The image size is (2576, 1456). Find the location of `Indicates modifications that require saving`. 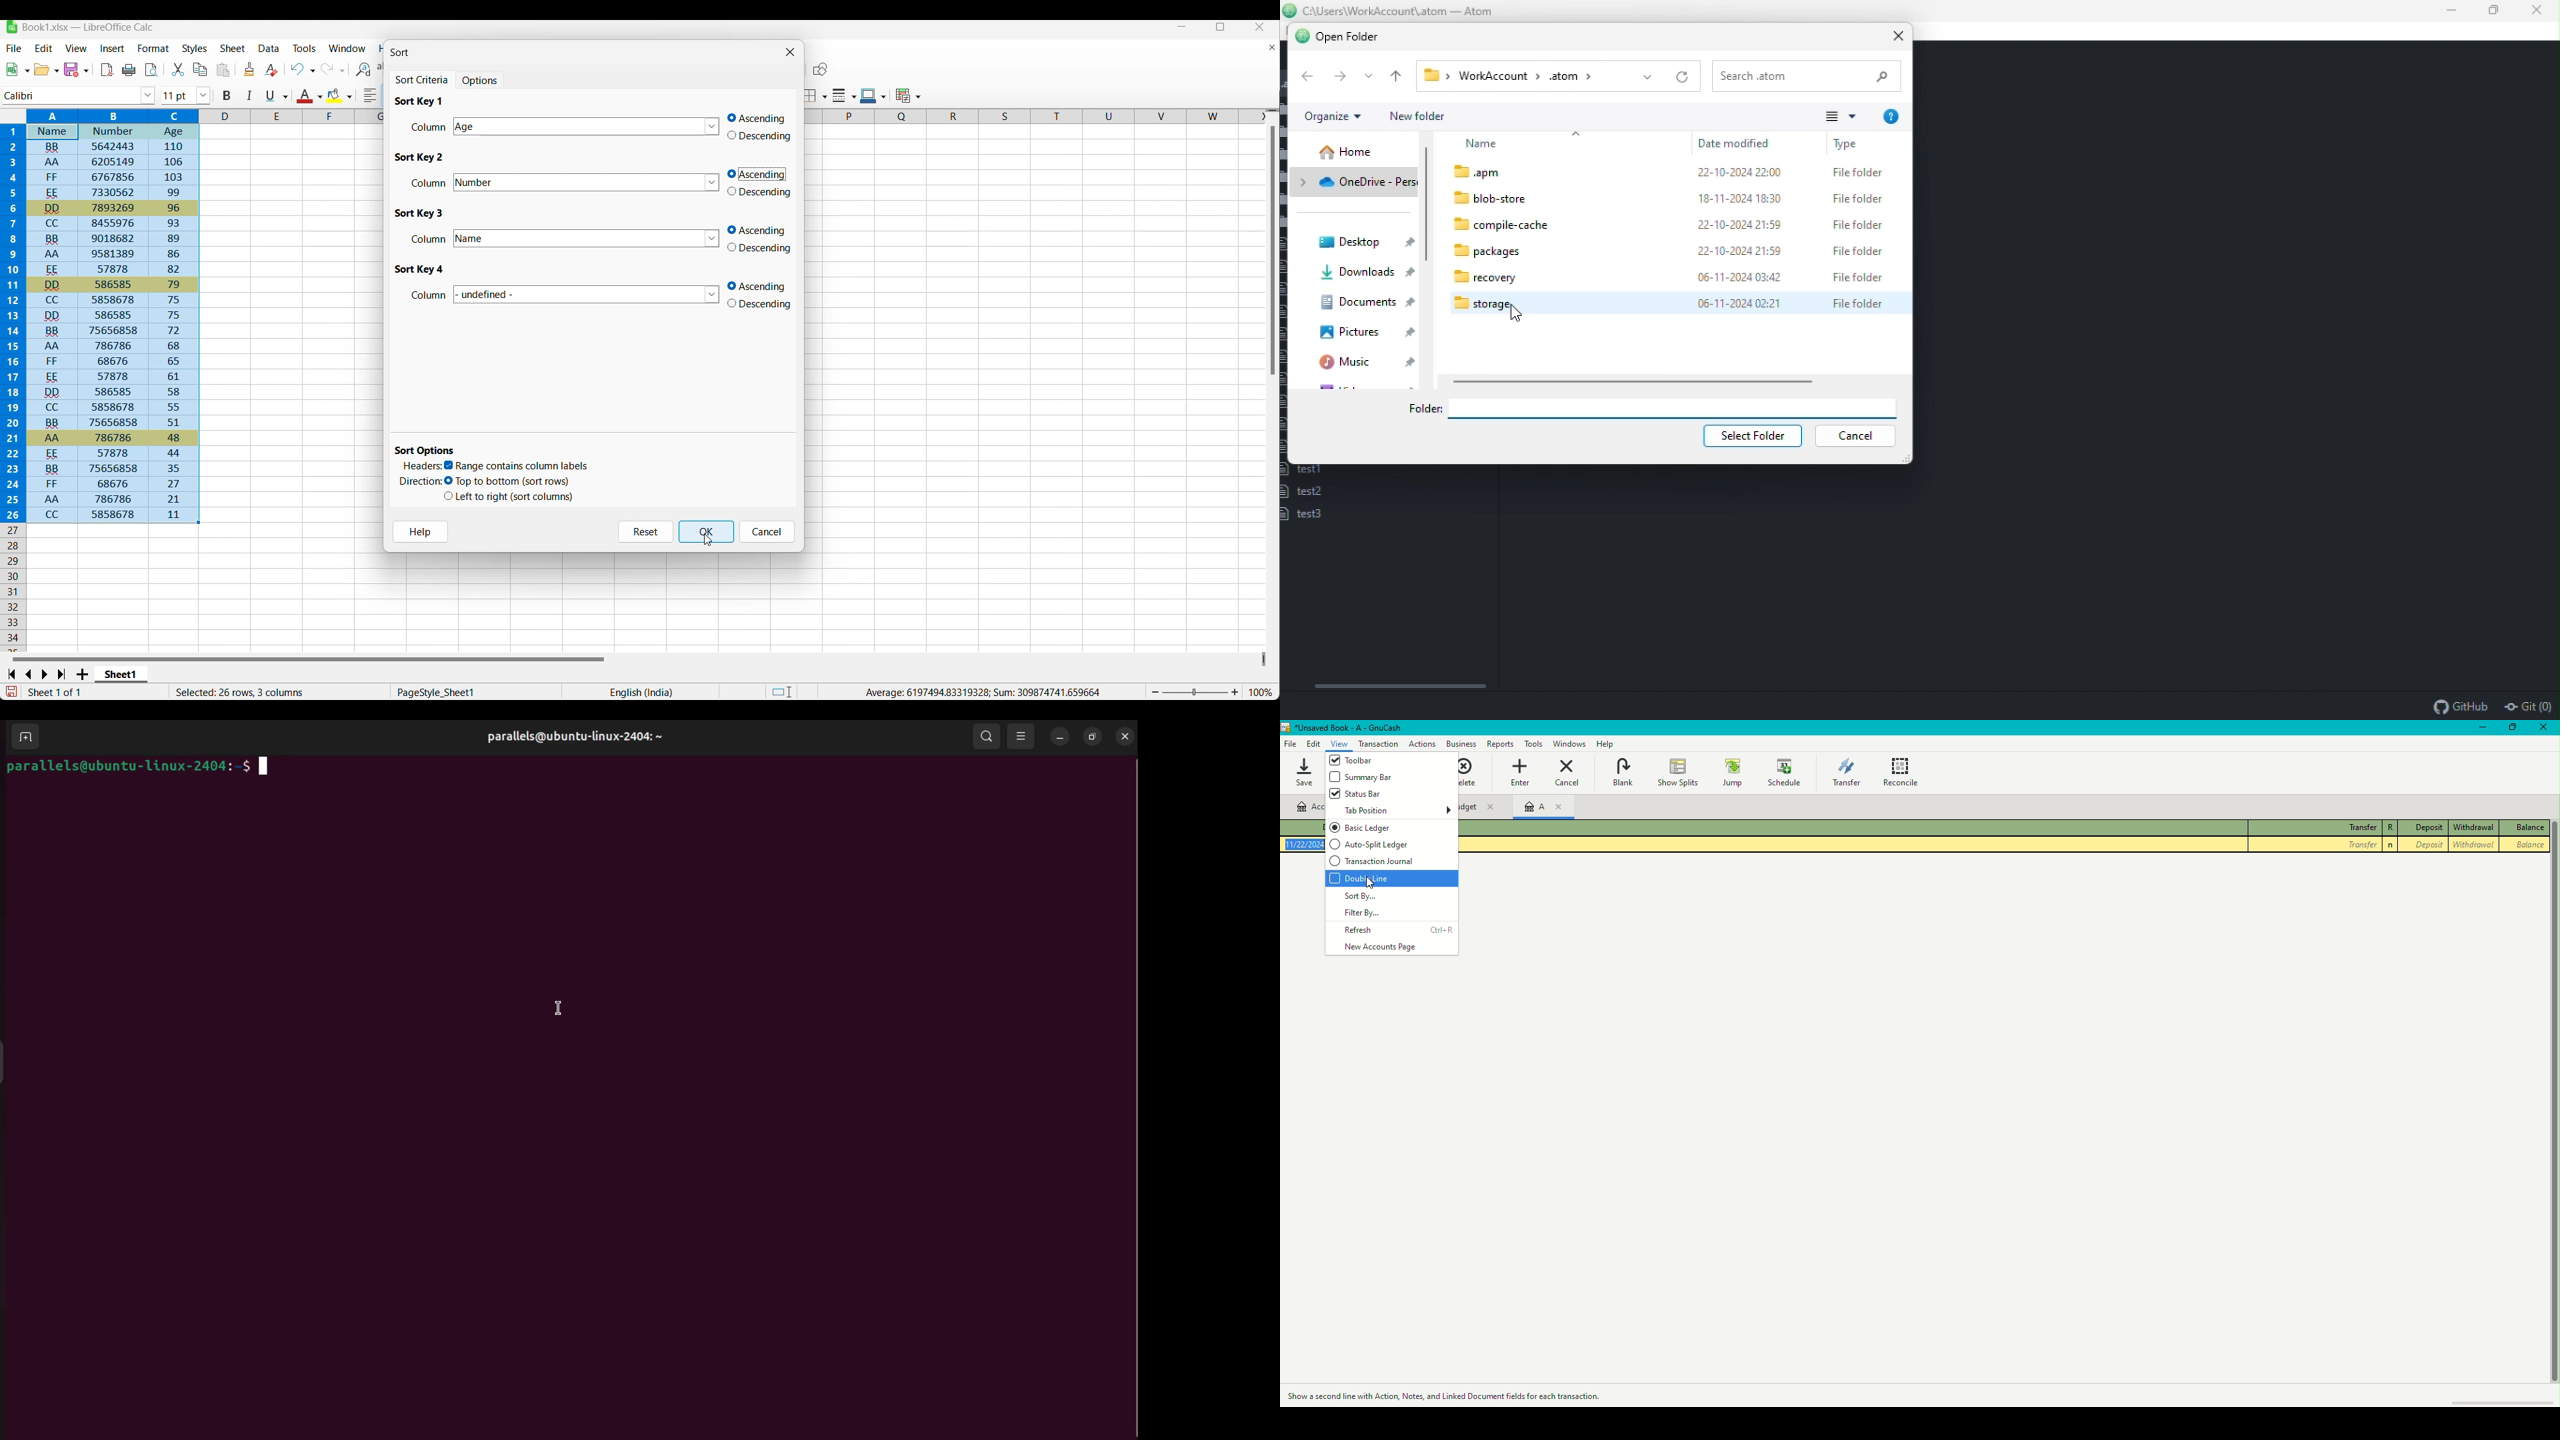

Indicates modifications that require saving is located at coordinates (11, 691).